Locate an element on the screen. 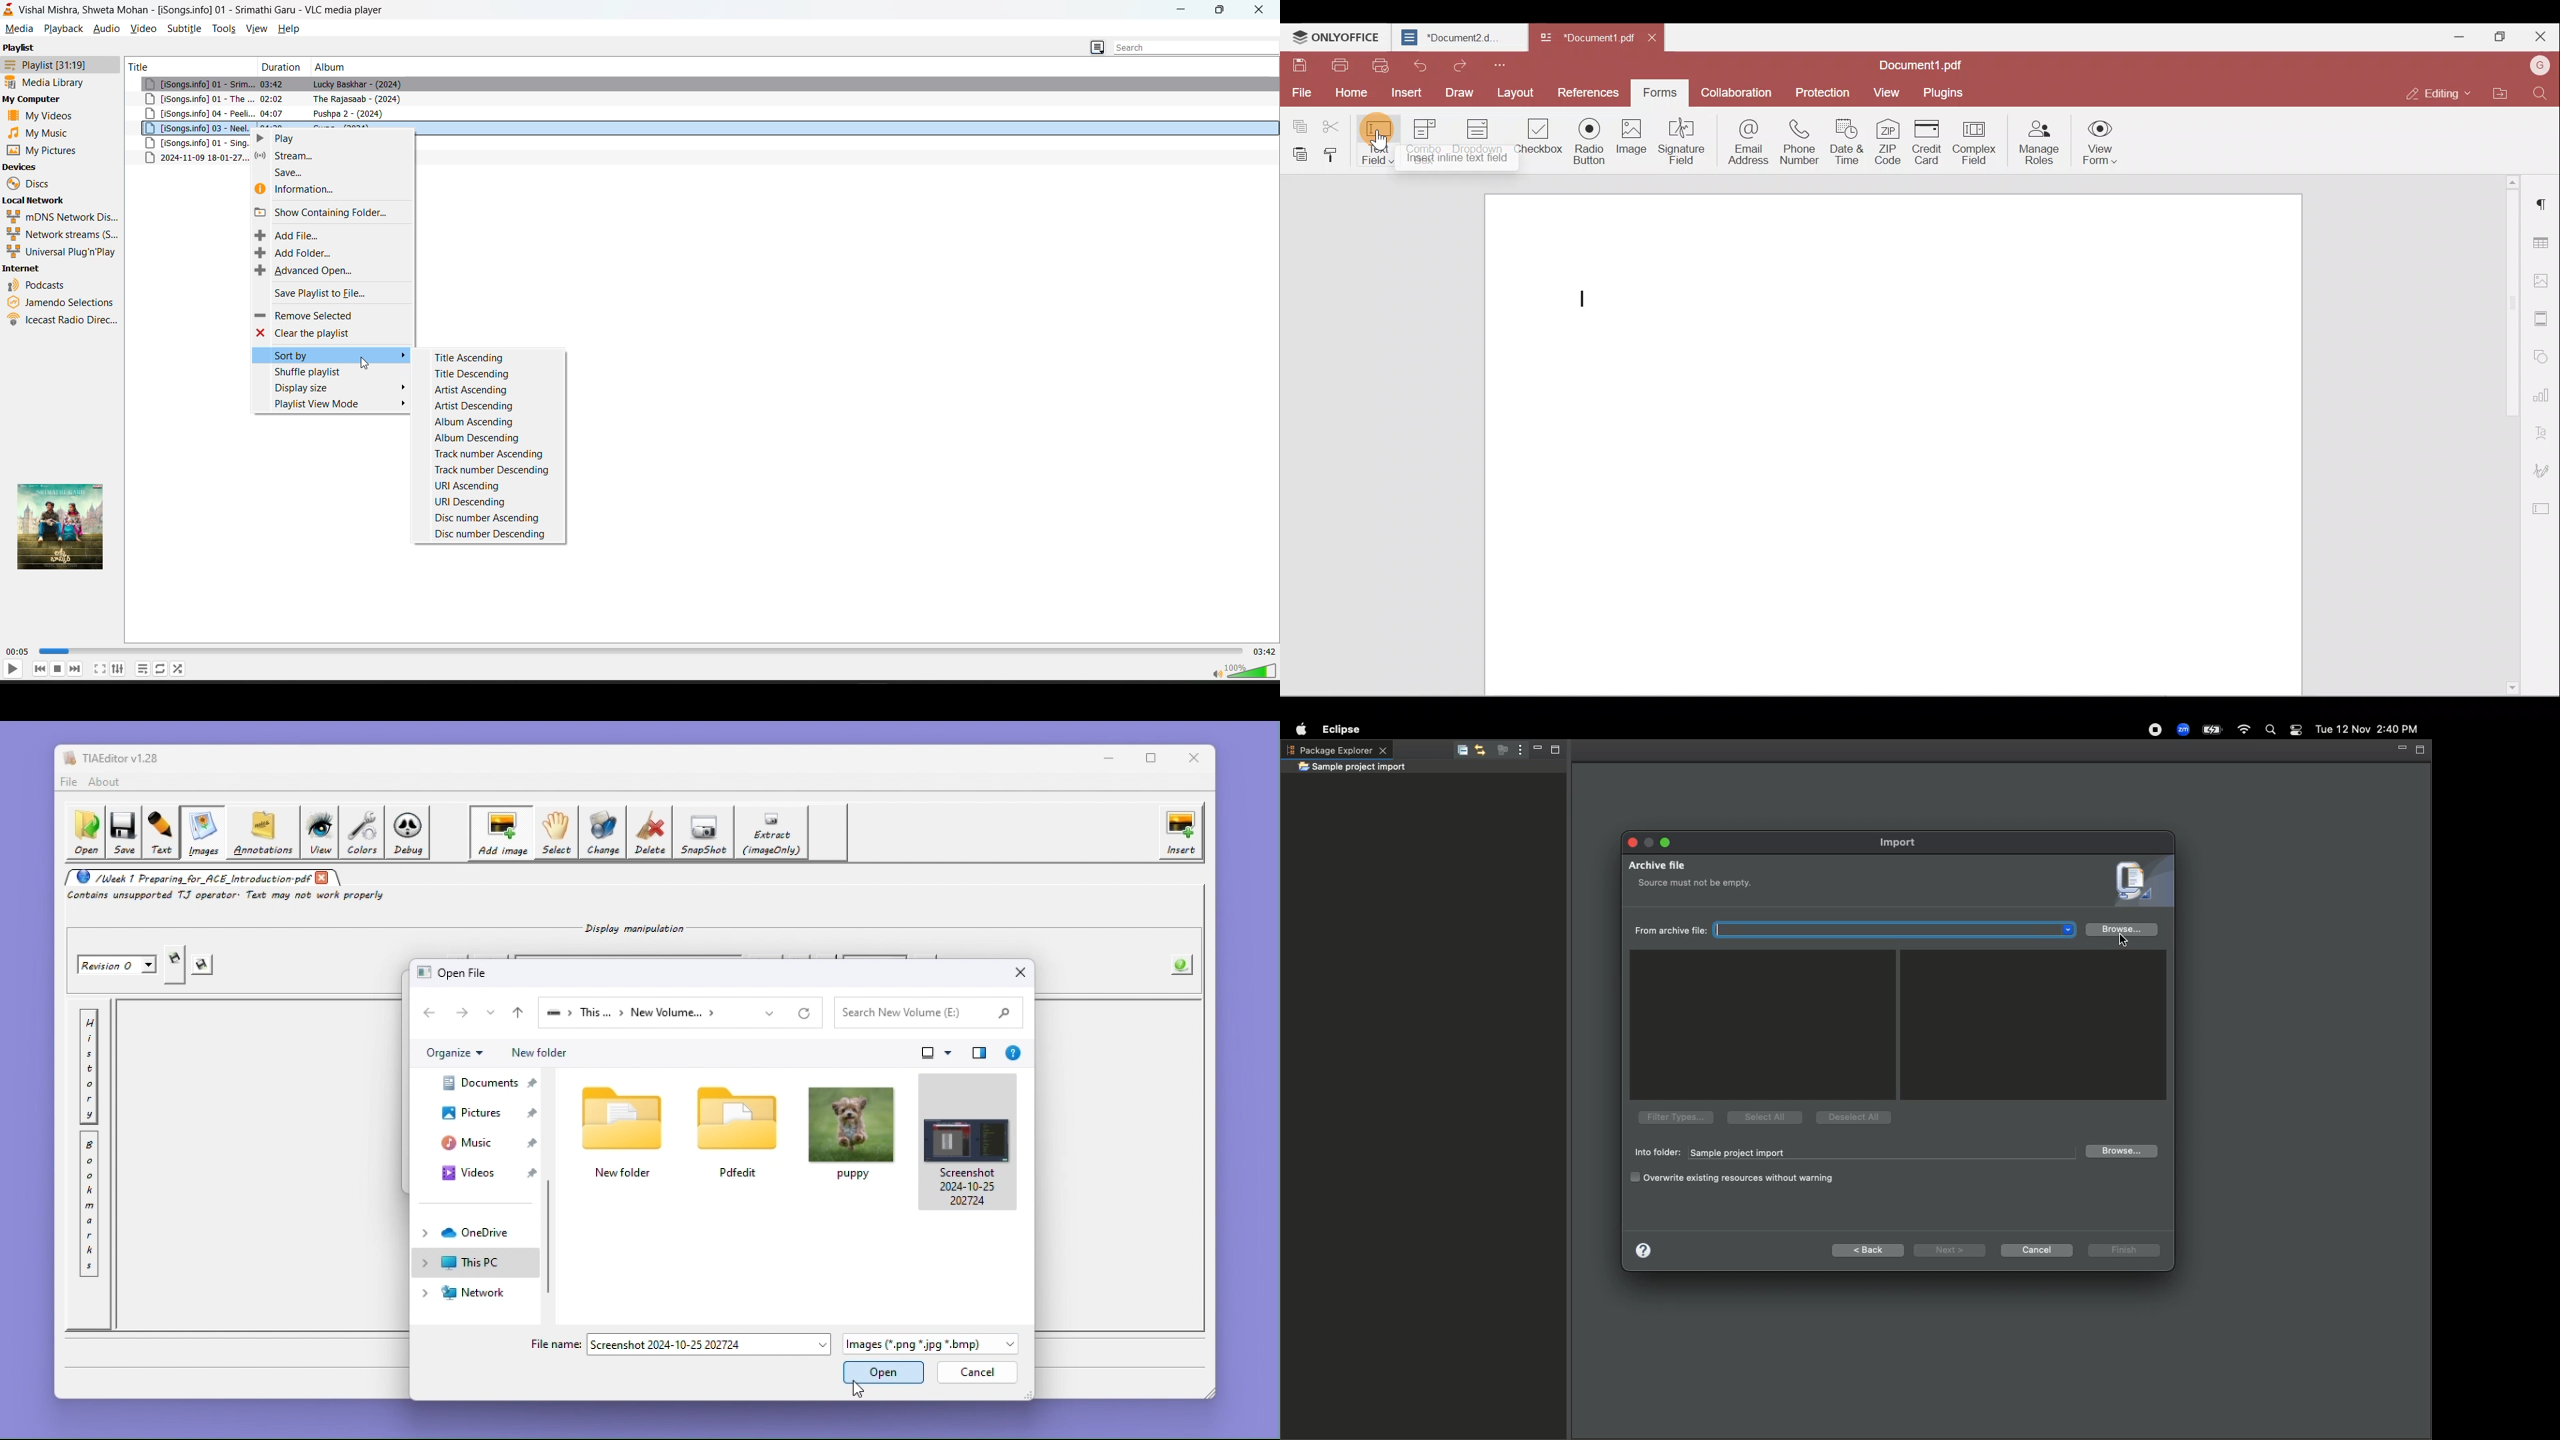 Image resolution: width=2576 pixels, height=1456 pixels. From archive file is located at coordinates (1858, 930).